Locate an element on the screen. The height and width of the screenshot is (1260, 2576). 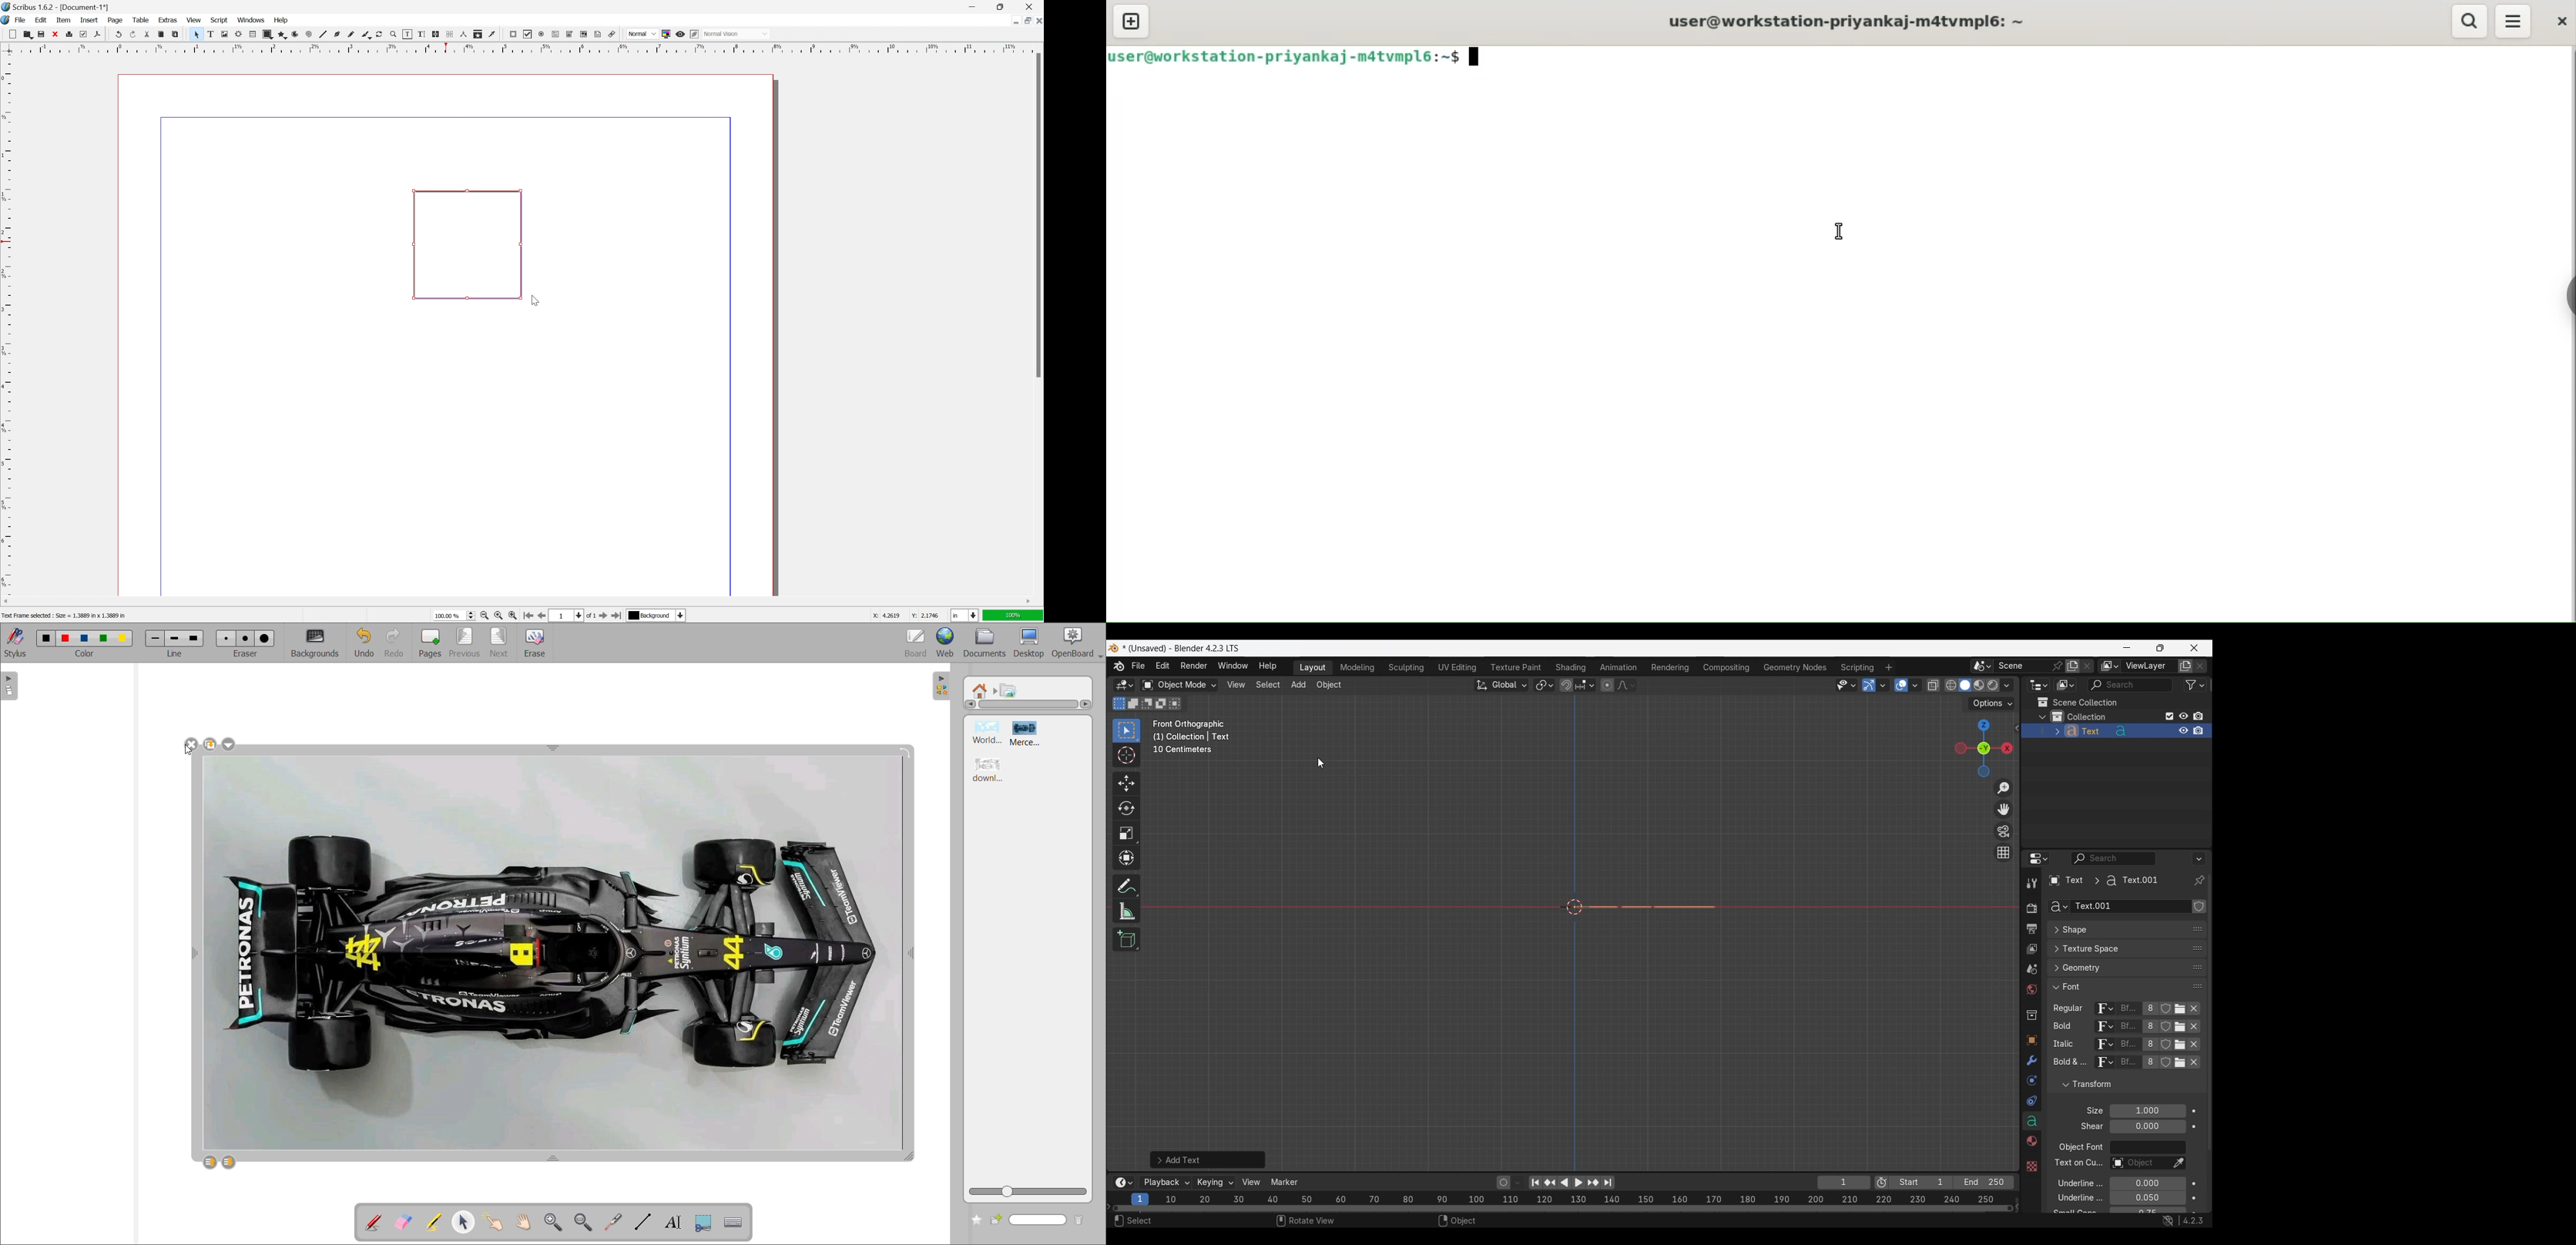
Select menu is located at coordinates (1268, 685).